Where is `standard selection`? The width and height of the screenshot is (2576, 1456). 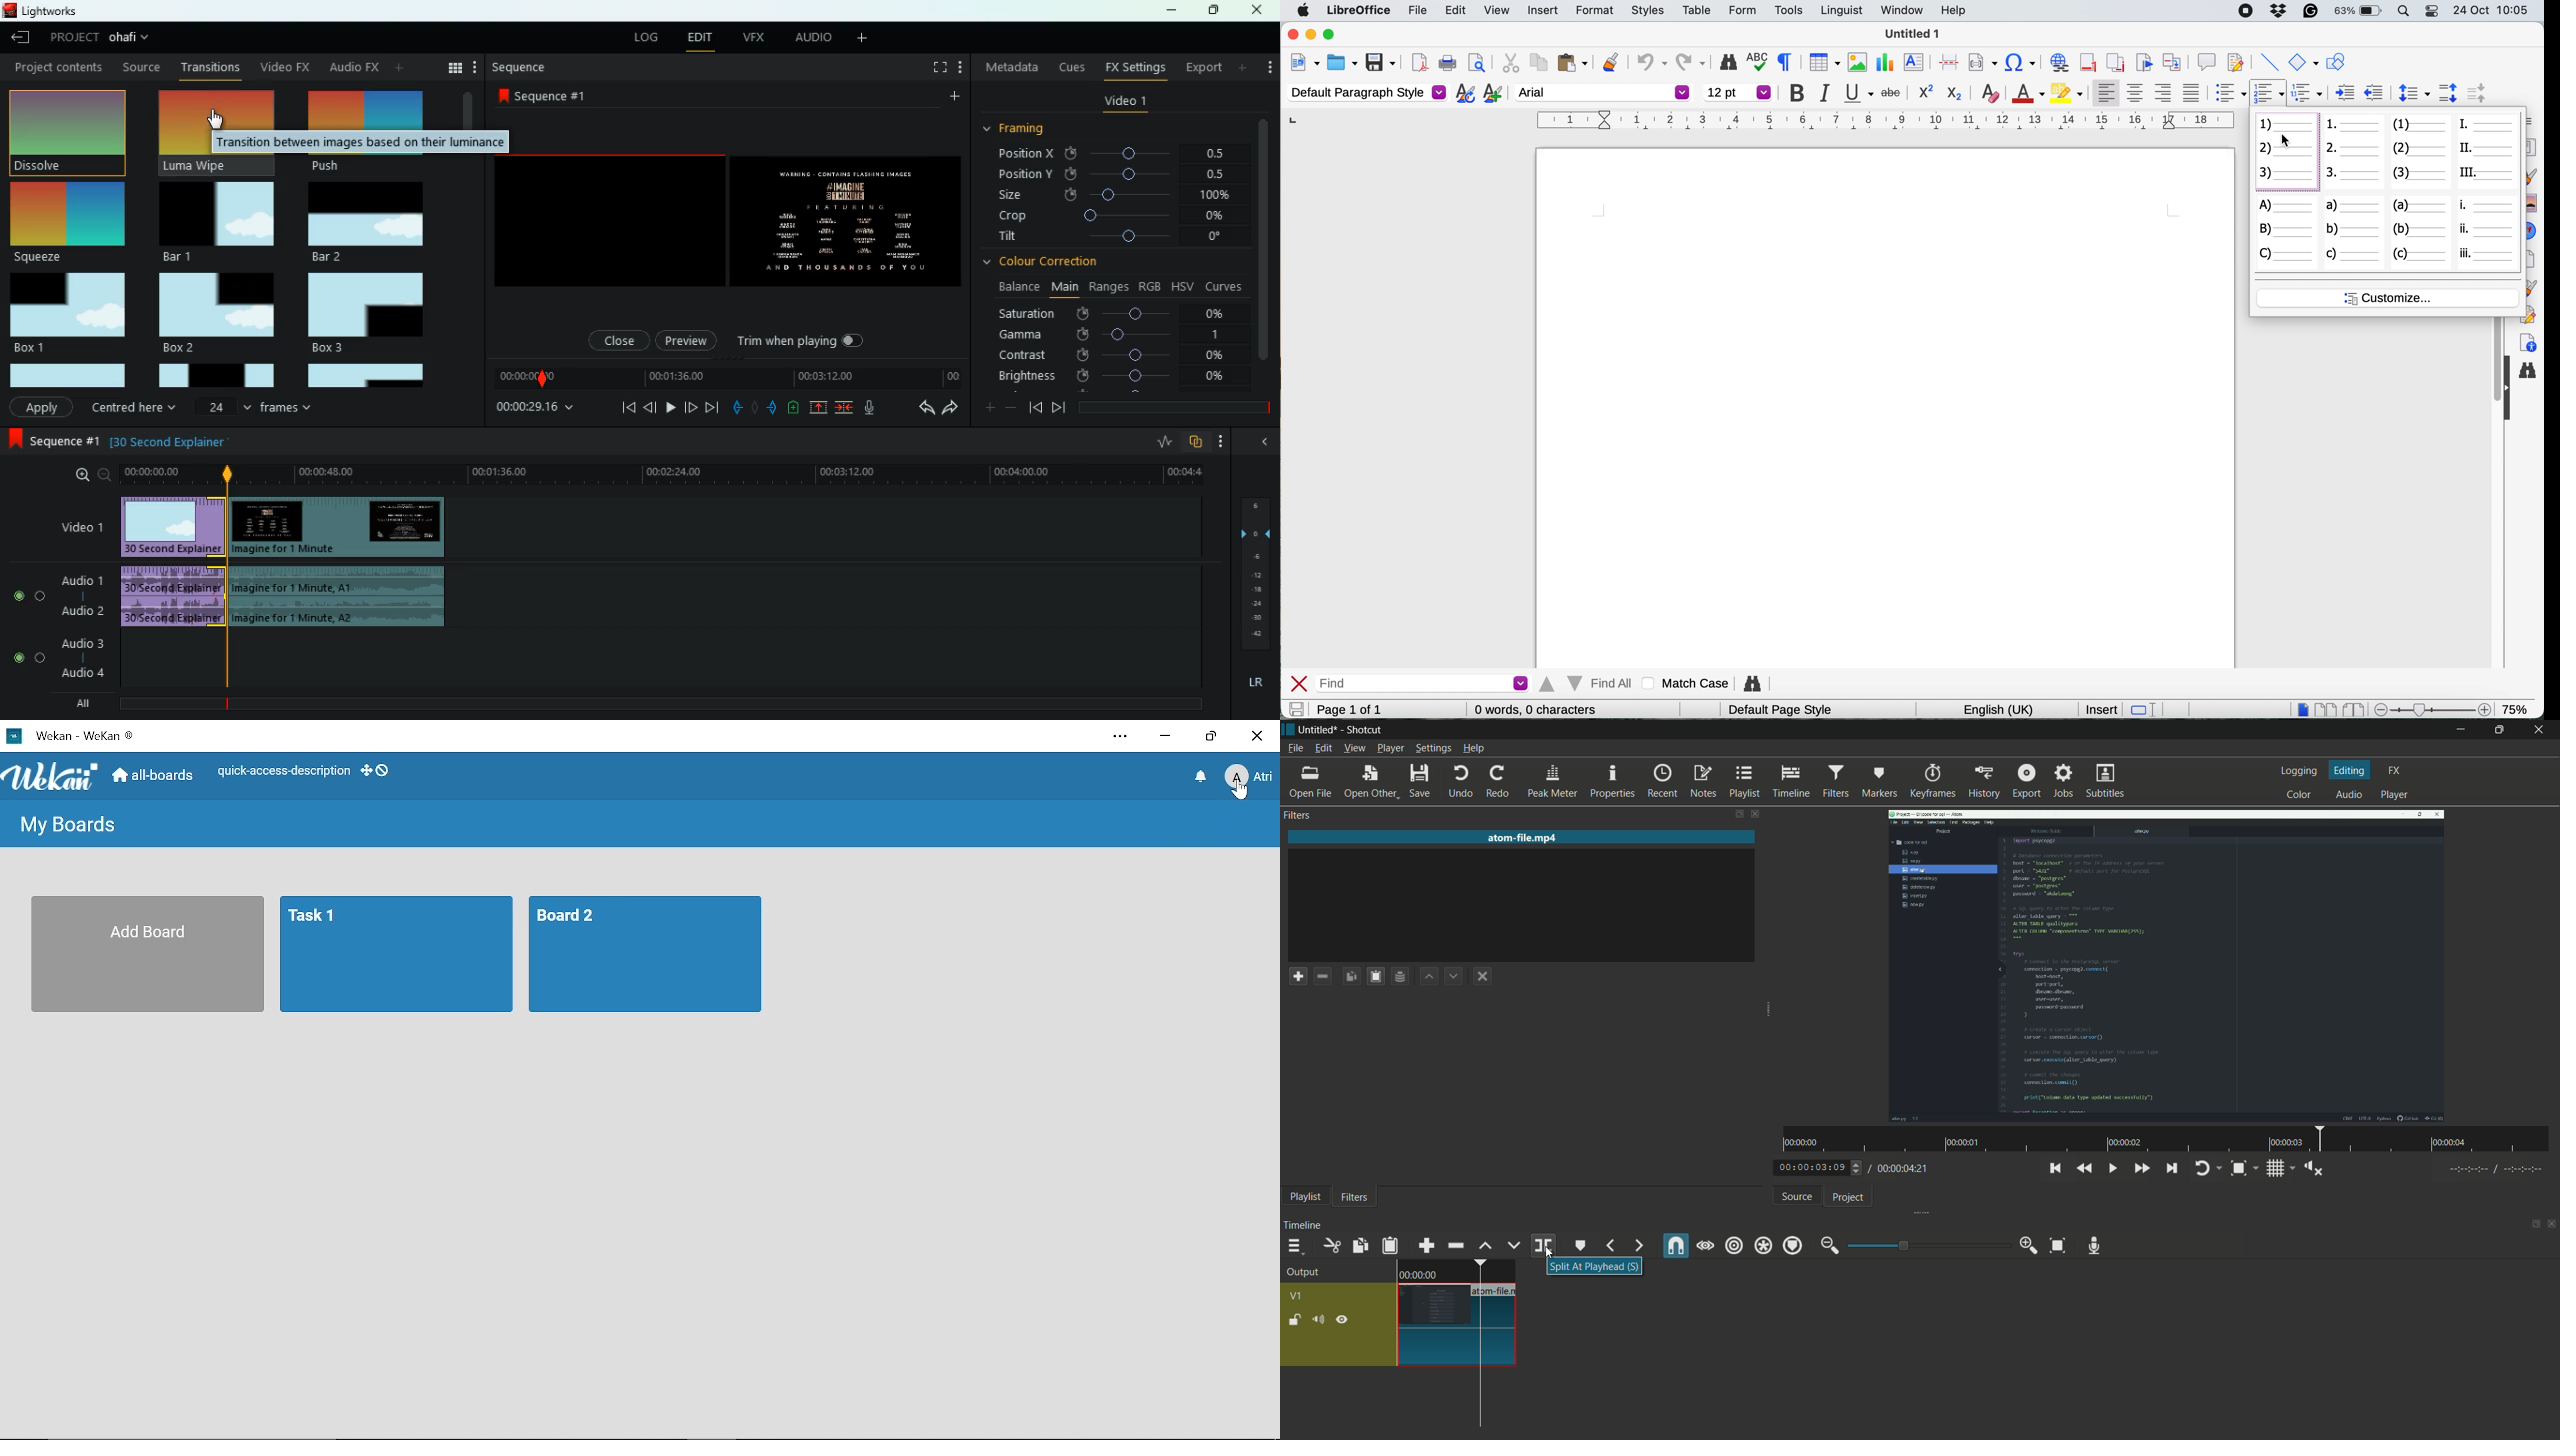 standard selection is located at coordinates (2143, 710).